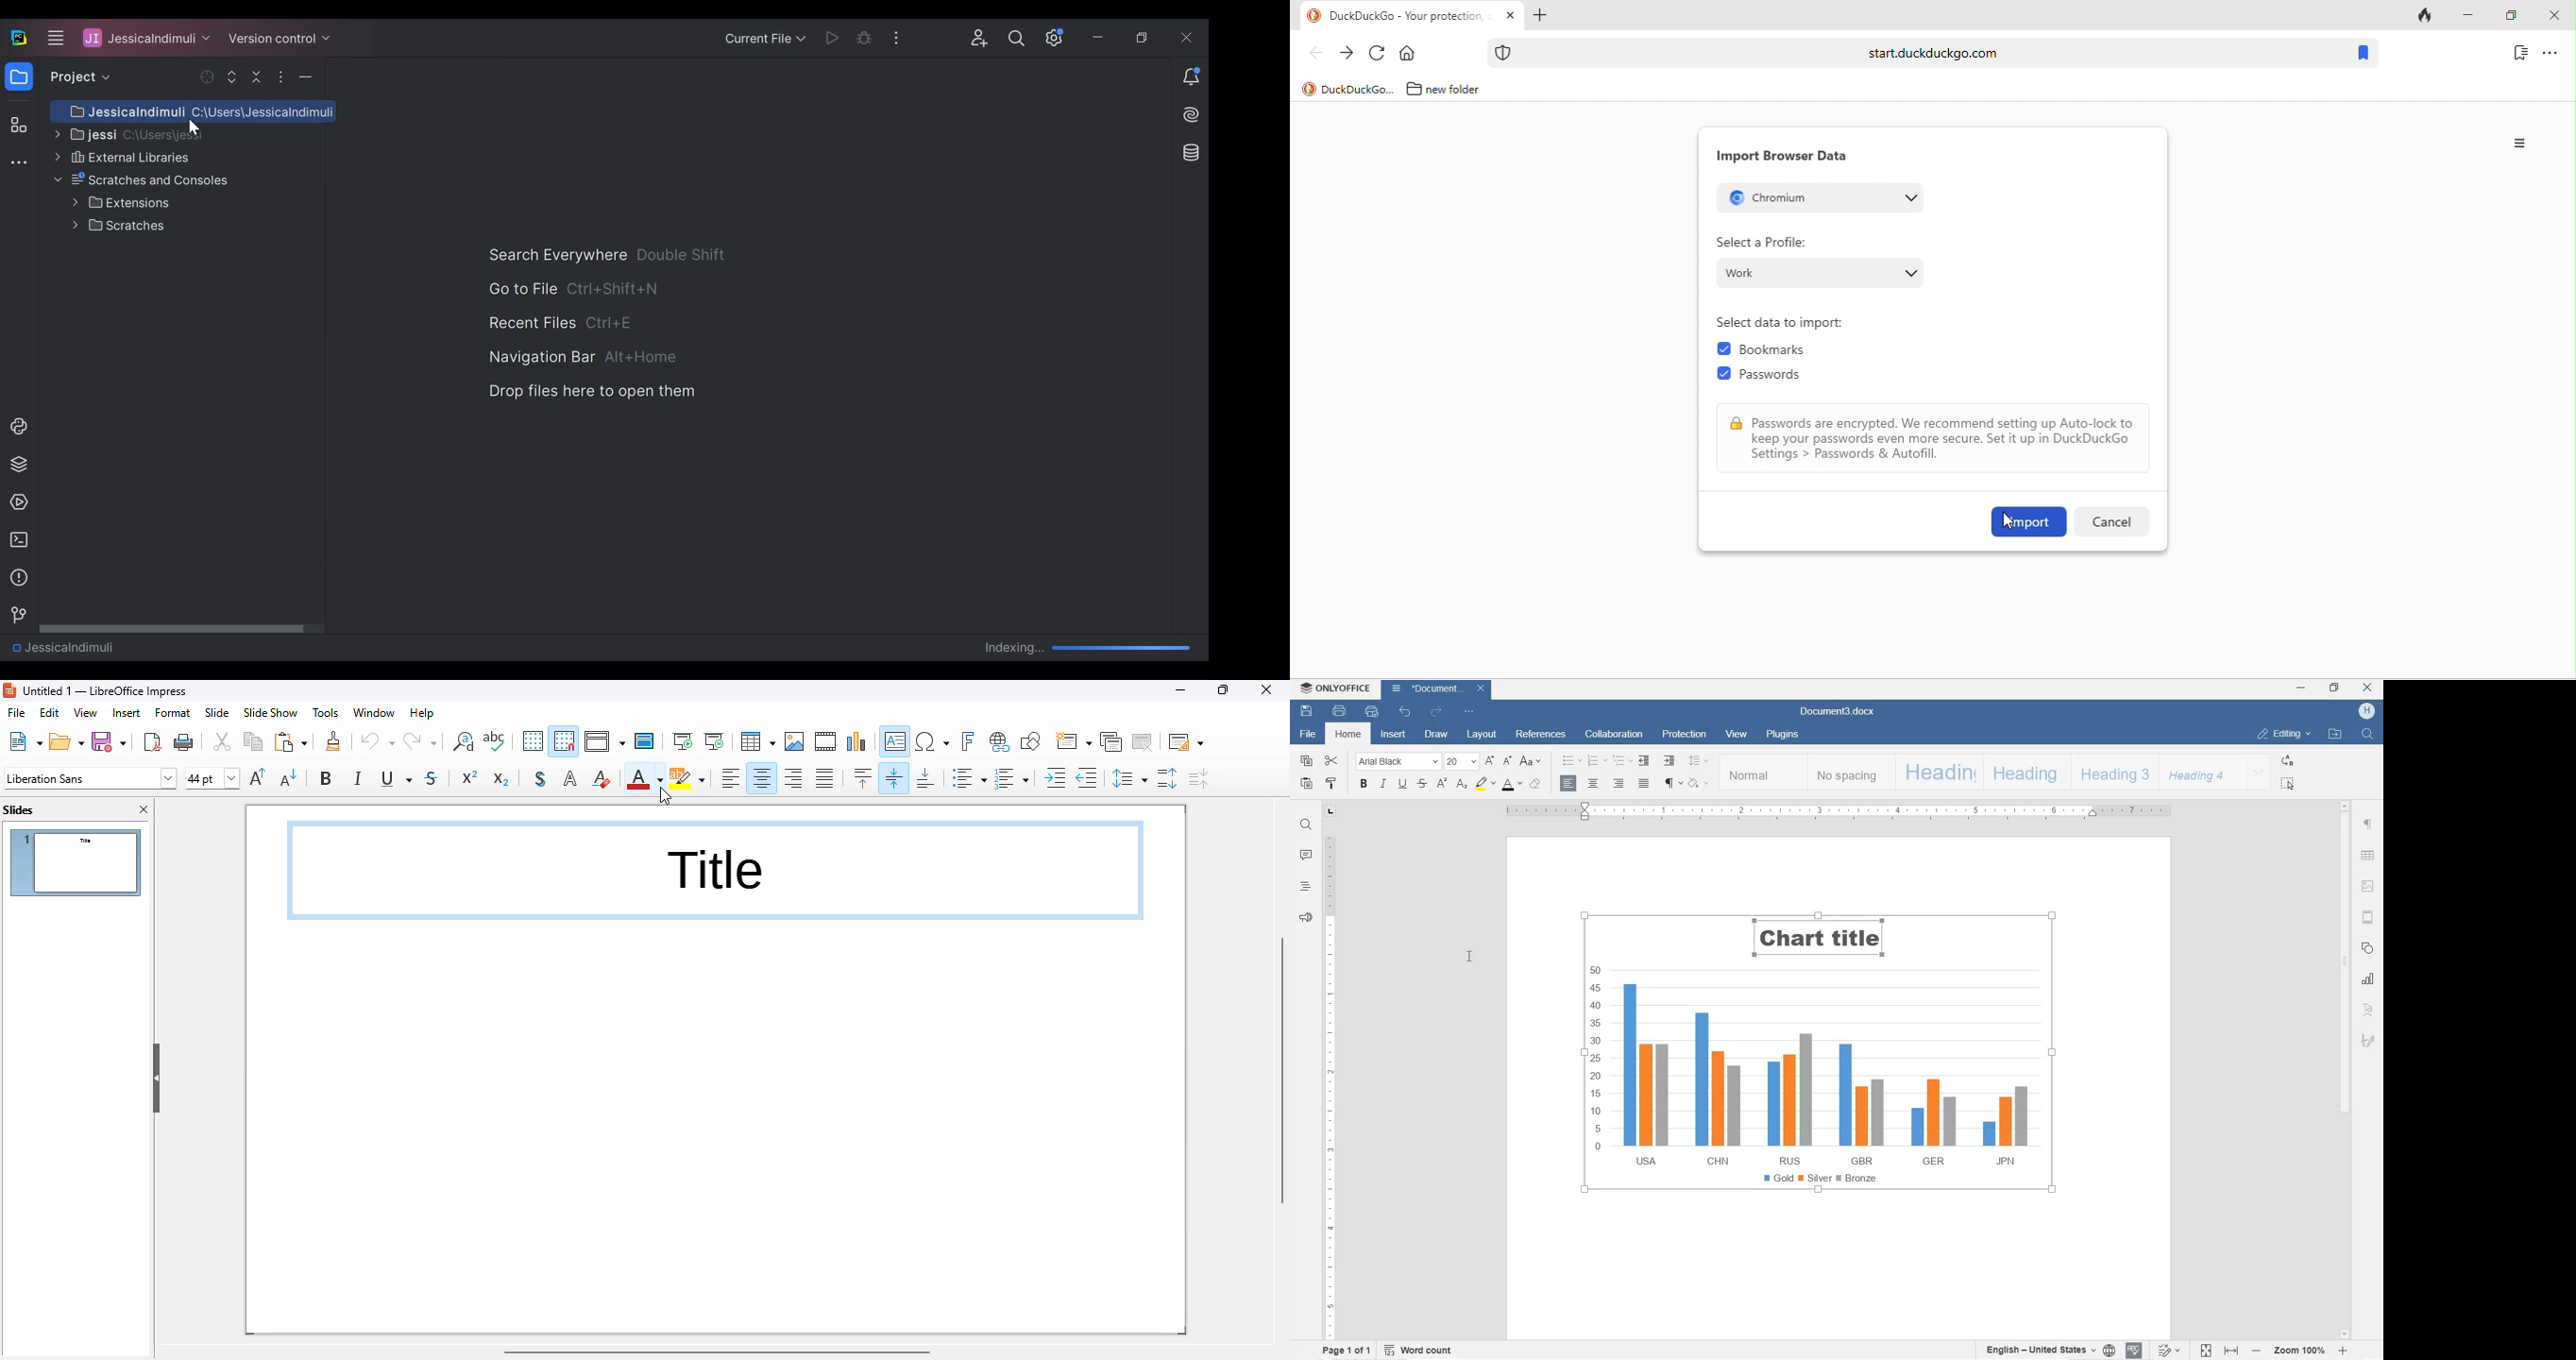 This screenshot has width=2576, height=1372. What do you see at coordinates (464, 741) in the screenshot?
I see `find and replace` at bounding box center [464, 741].